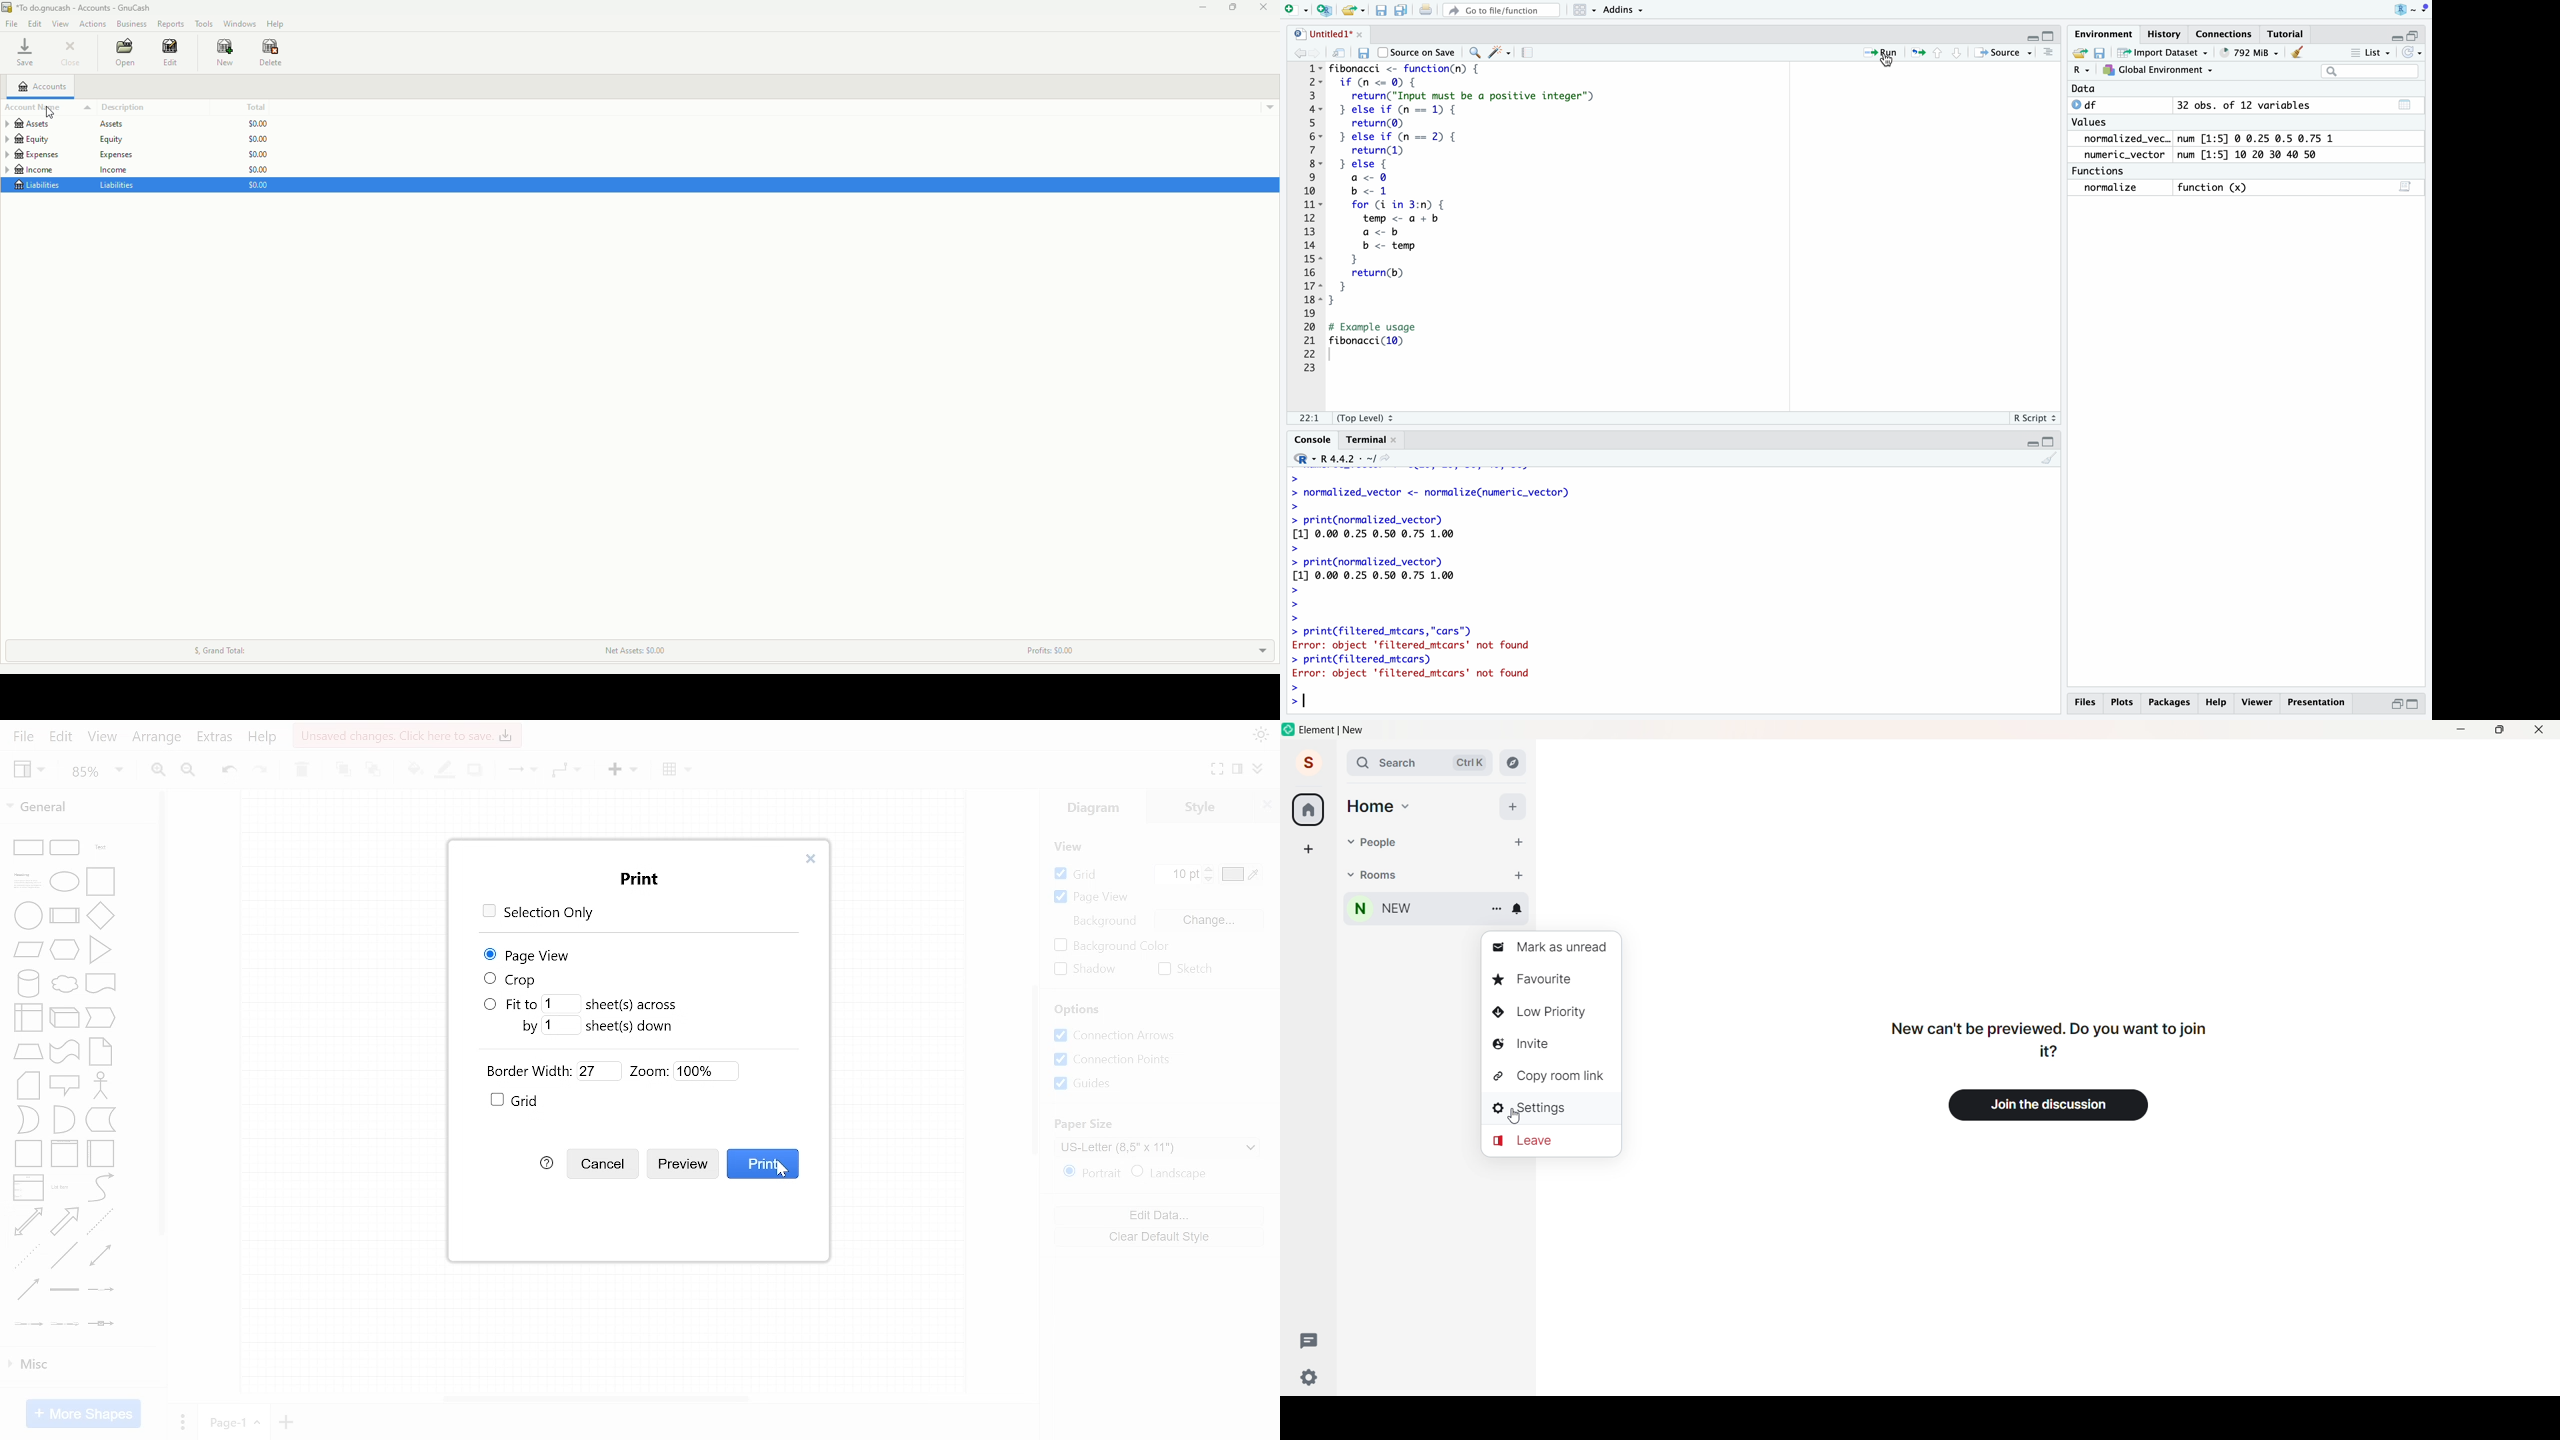 This screenshot has width=2576, height=1456. What do you see at coordinates (446, 770) in the screenshot?
I see `Fill line` at bounding box center [446, 770].